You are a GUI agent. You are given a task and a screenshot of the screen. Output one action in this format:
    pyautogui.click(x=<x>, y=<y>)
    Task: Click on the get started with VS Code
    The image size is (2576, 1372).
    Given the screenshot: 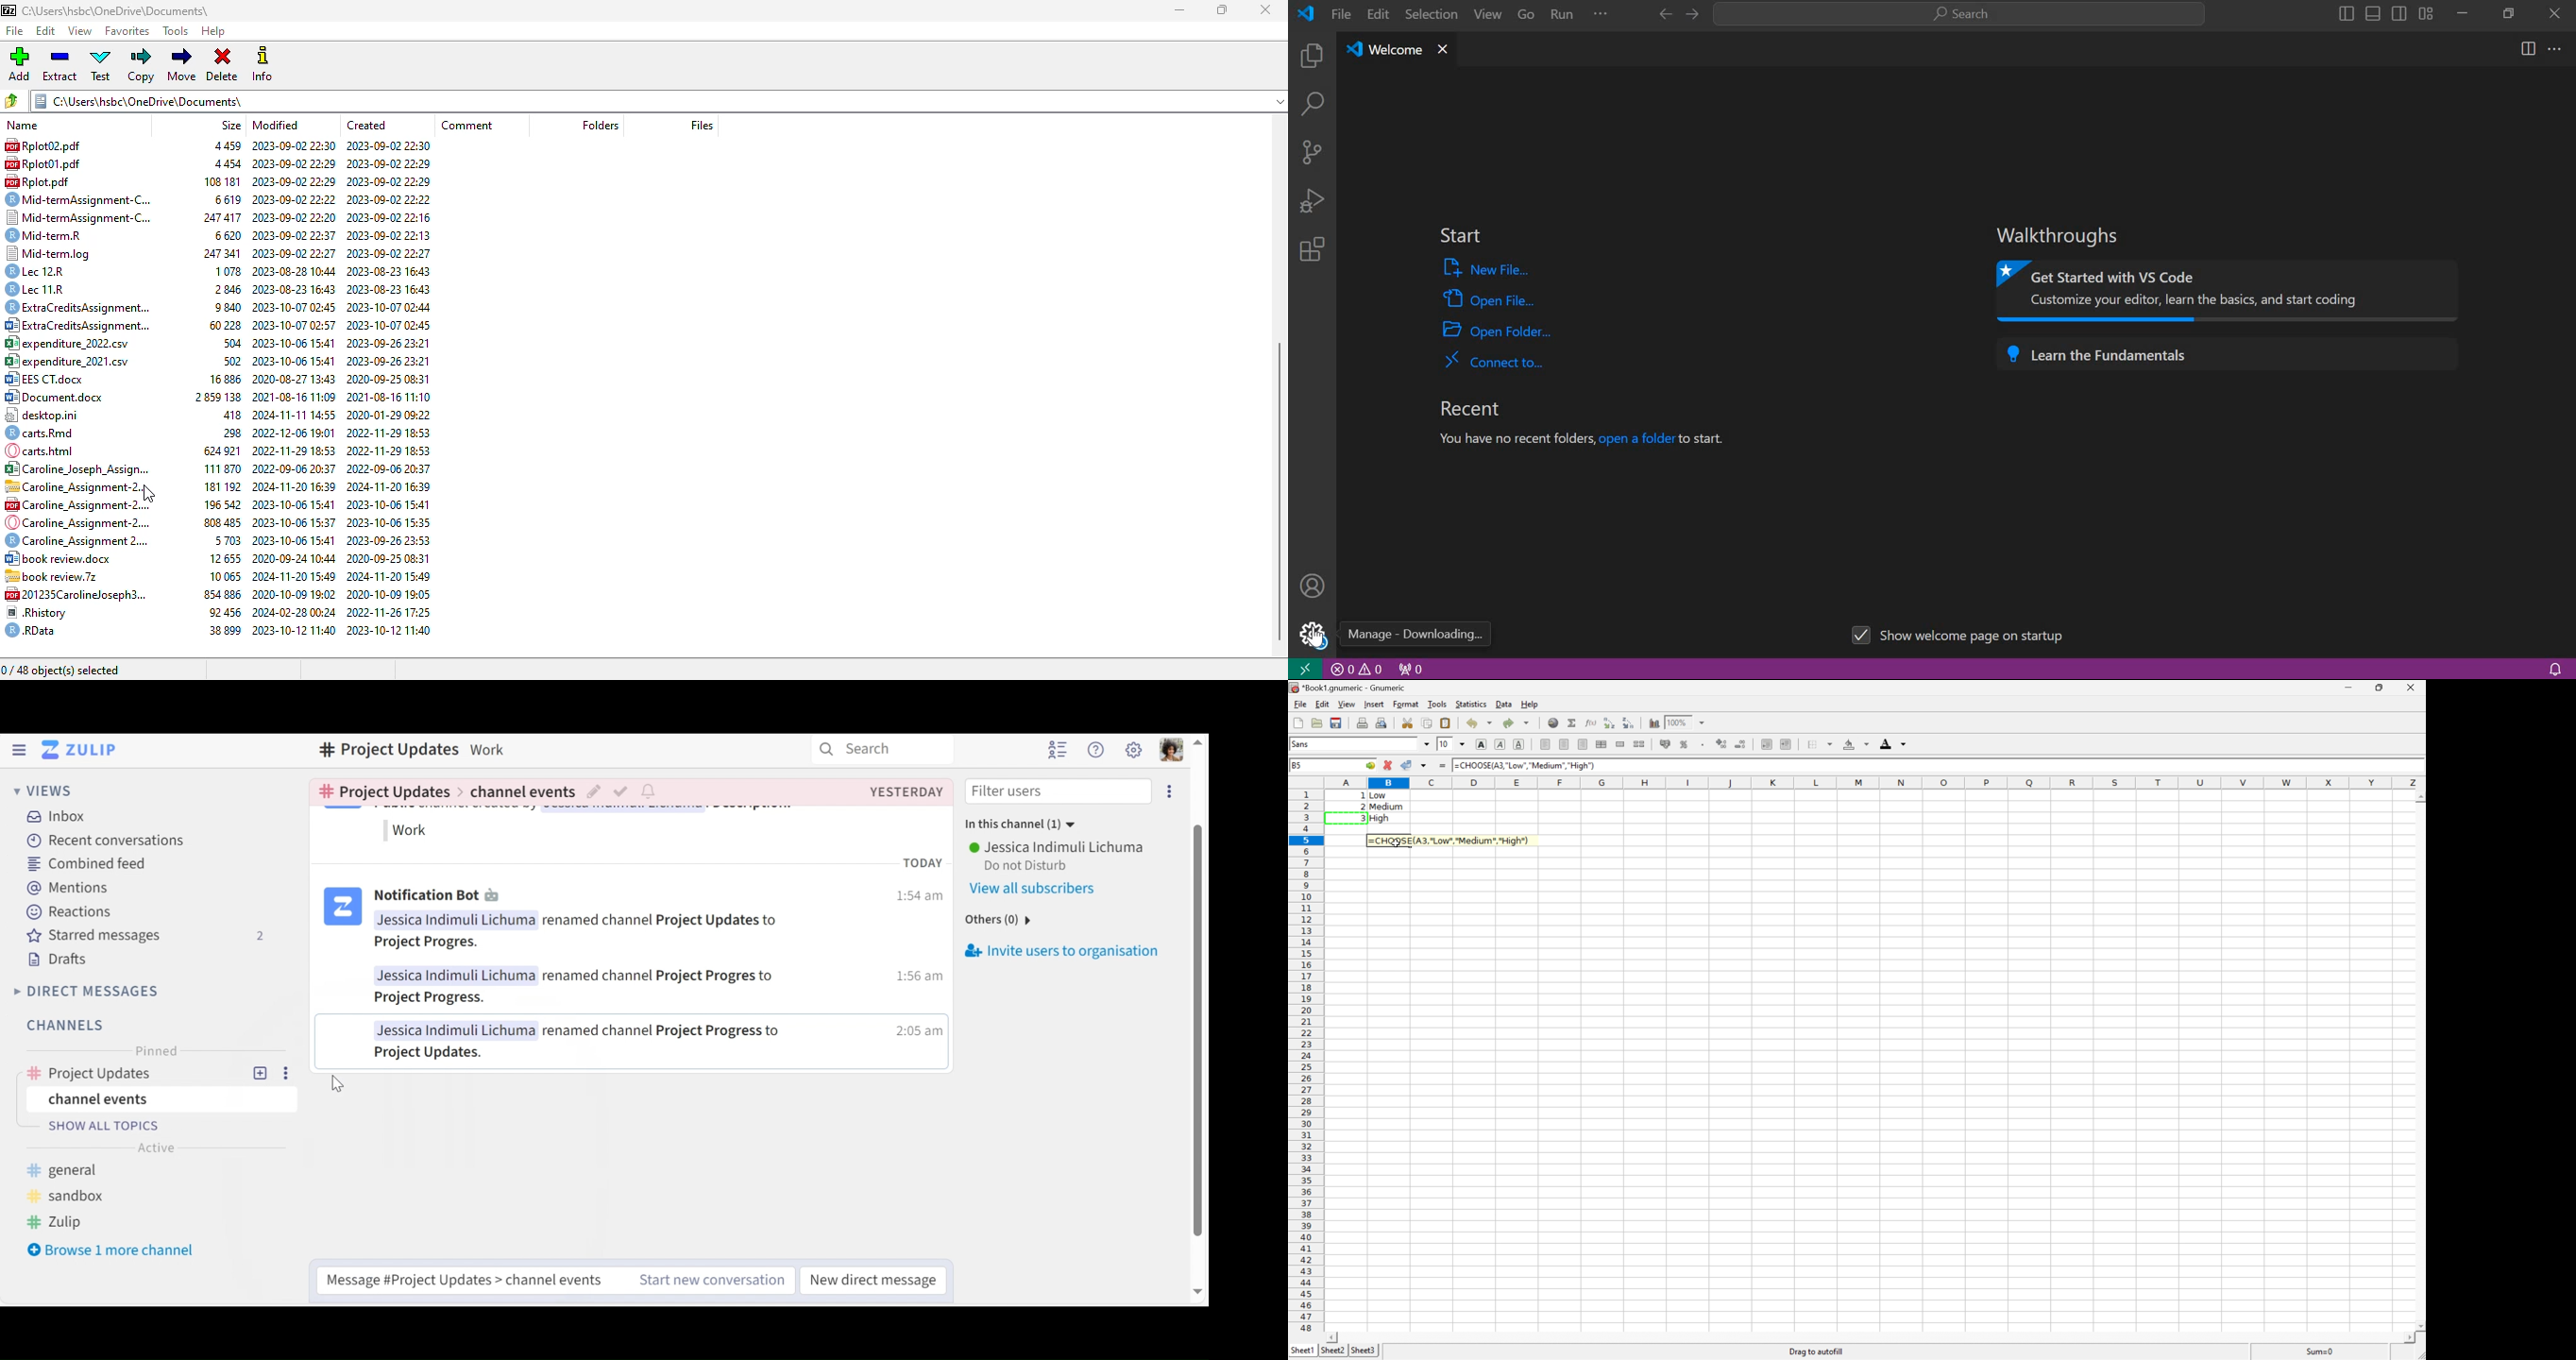 What is the action you would take?
    pyautogui.click(x=2231, y=291)
    